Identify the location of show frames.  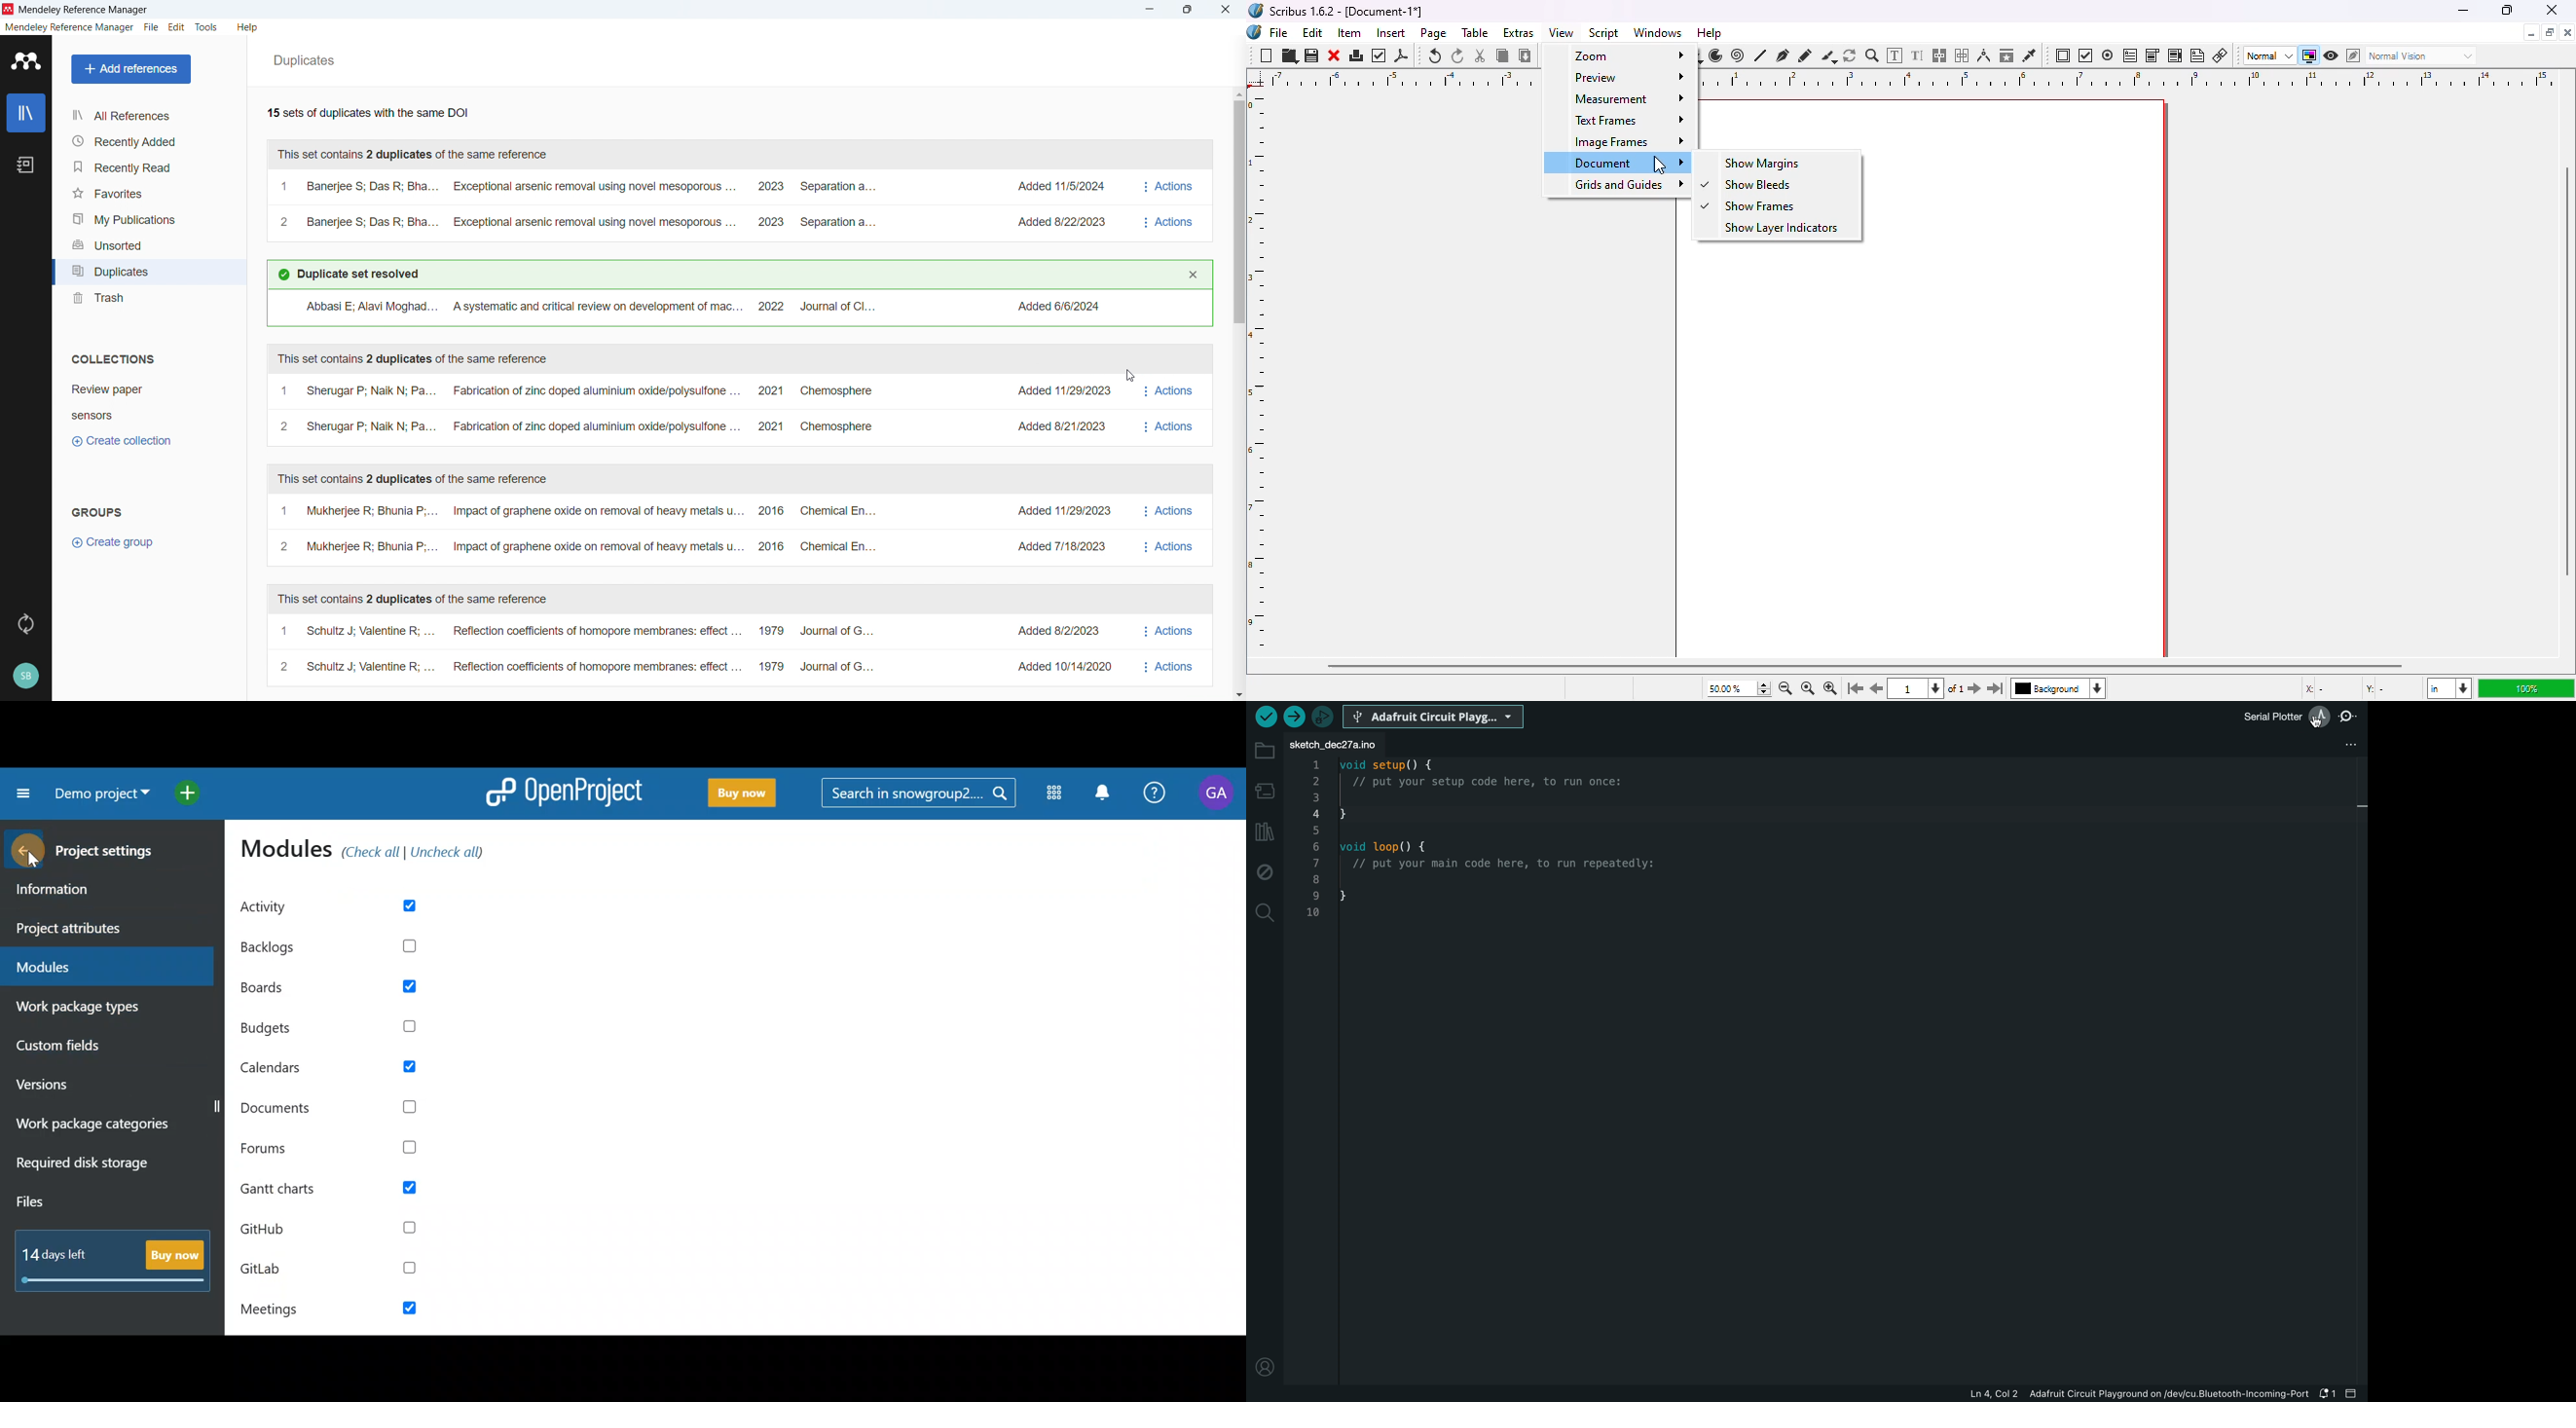
(1774, 207).